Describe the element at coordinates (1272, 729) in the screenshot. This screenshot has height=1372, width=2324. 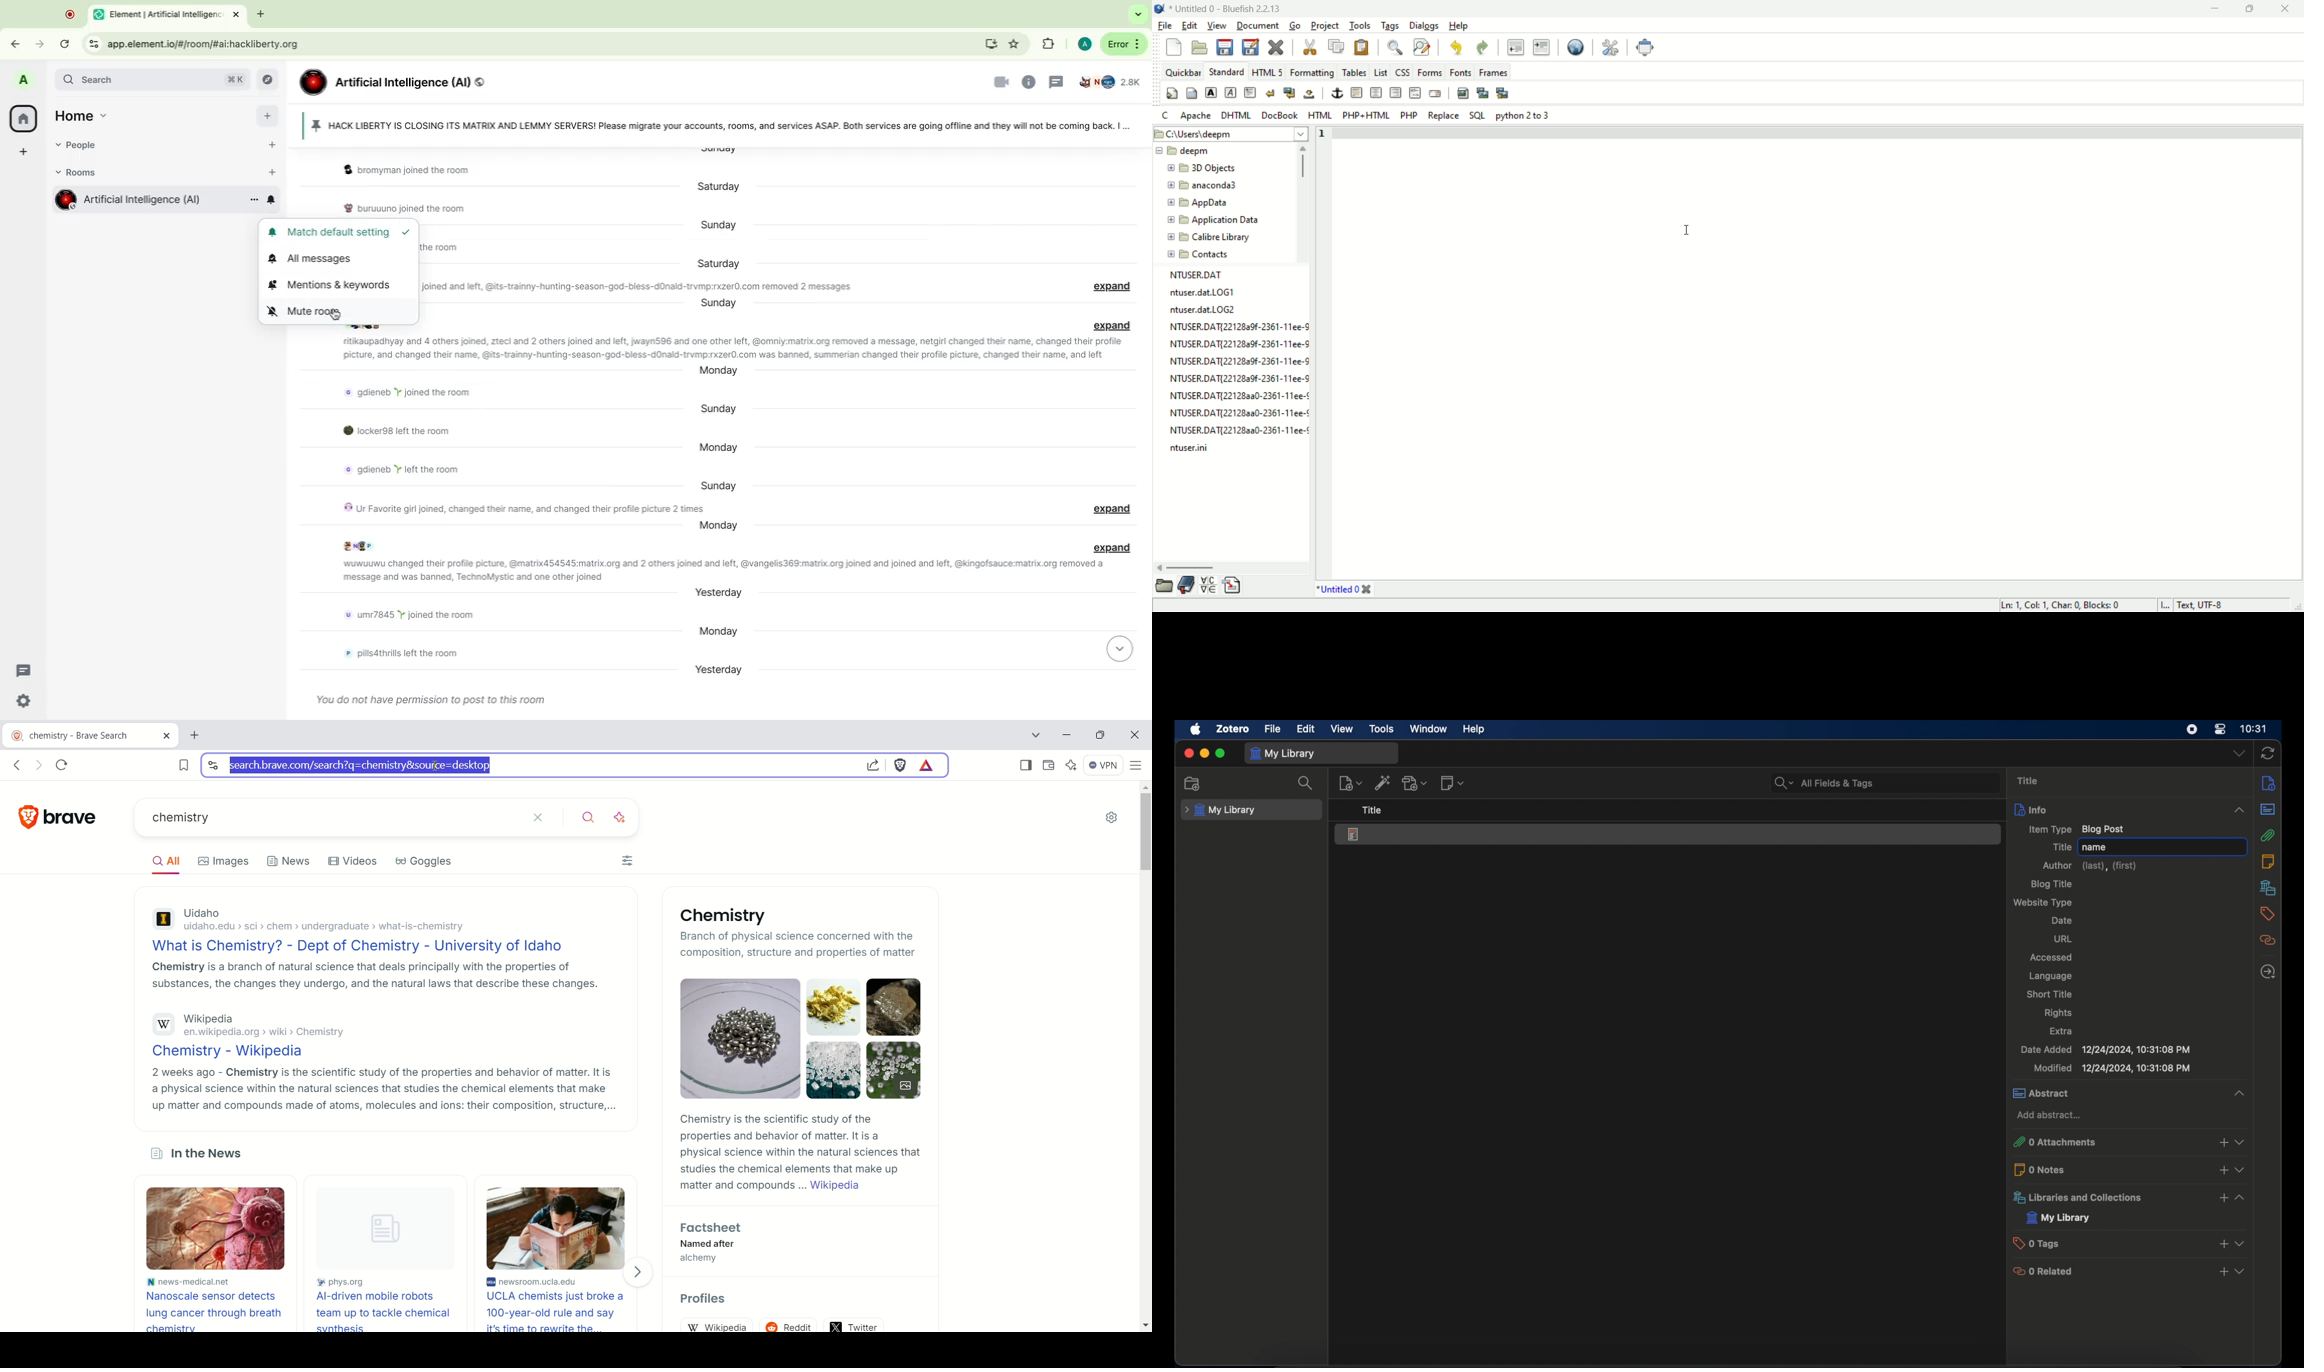
I see `file` at that location.